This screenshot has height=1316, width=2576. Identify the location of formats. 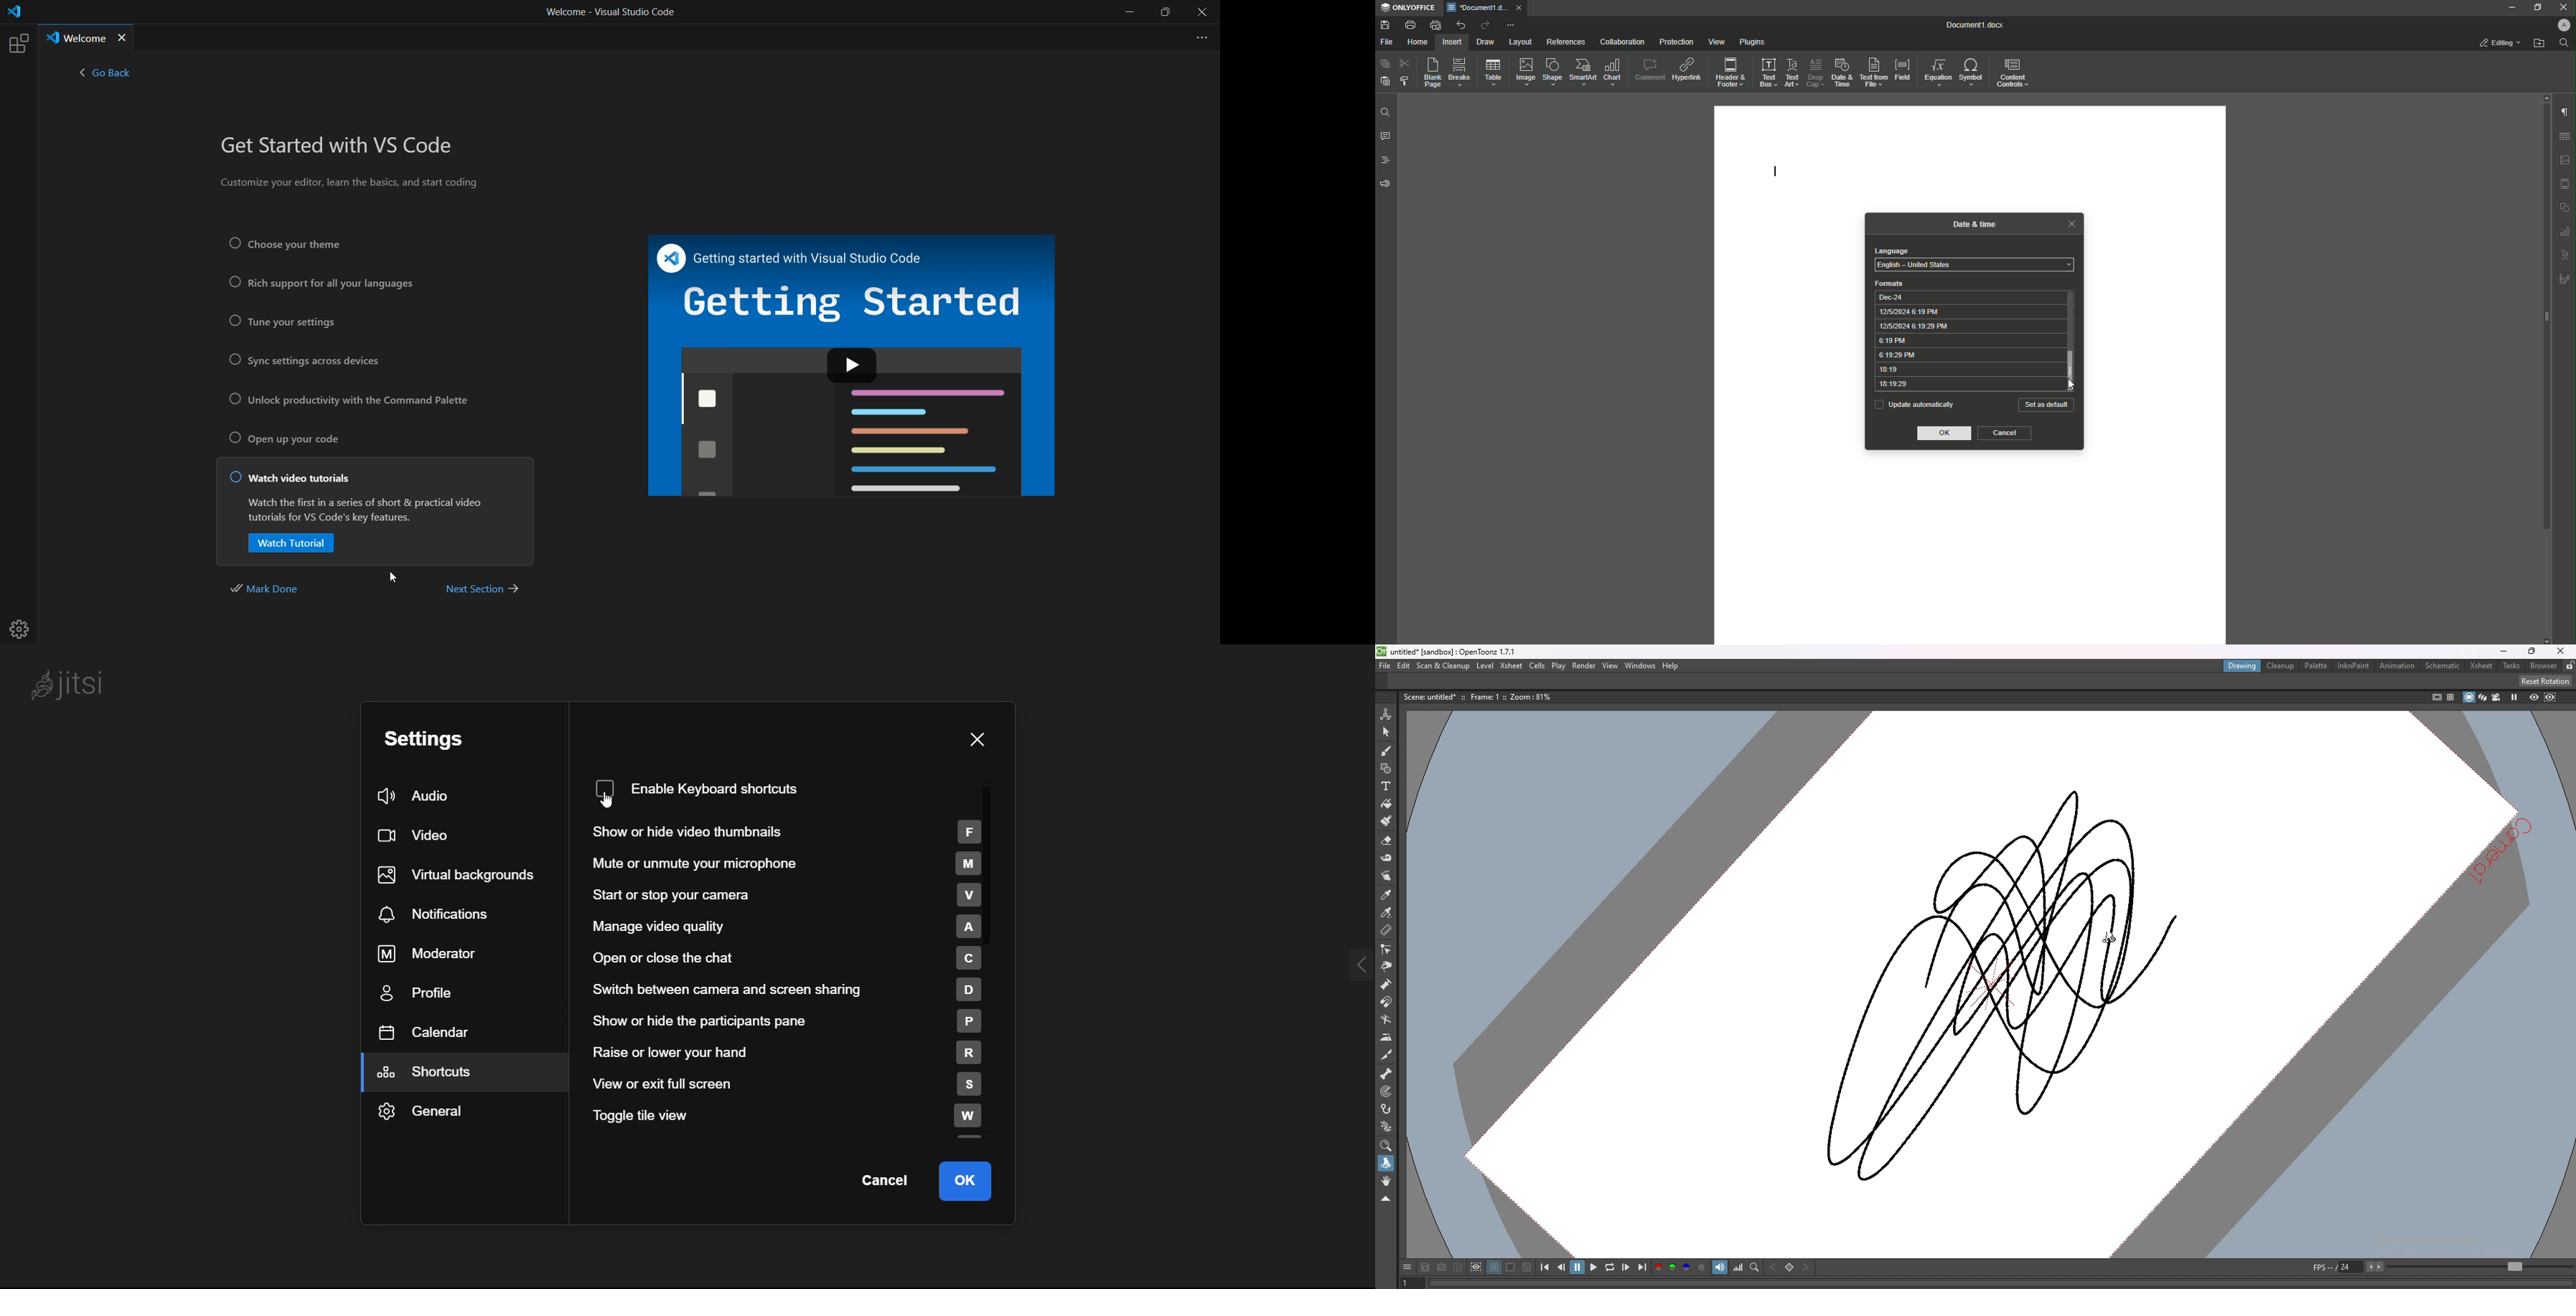
(1890, 283).